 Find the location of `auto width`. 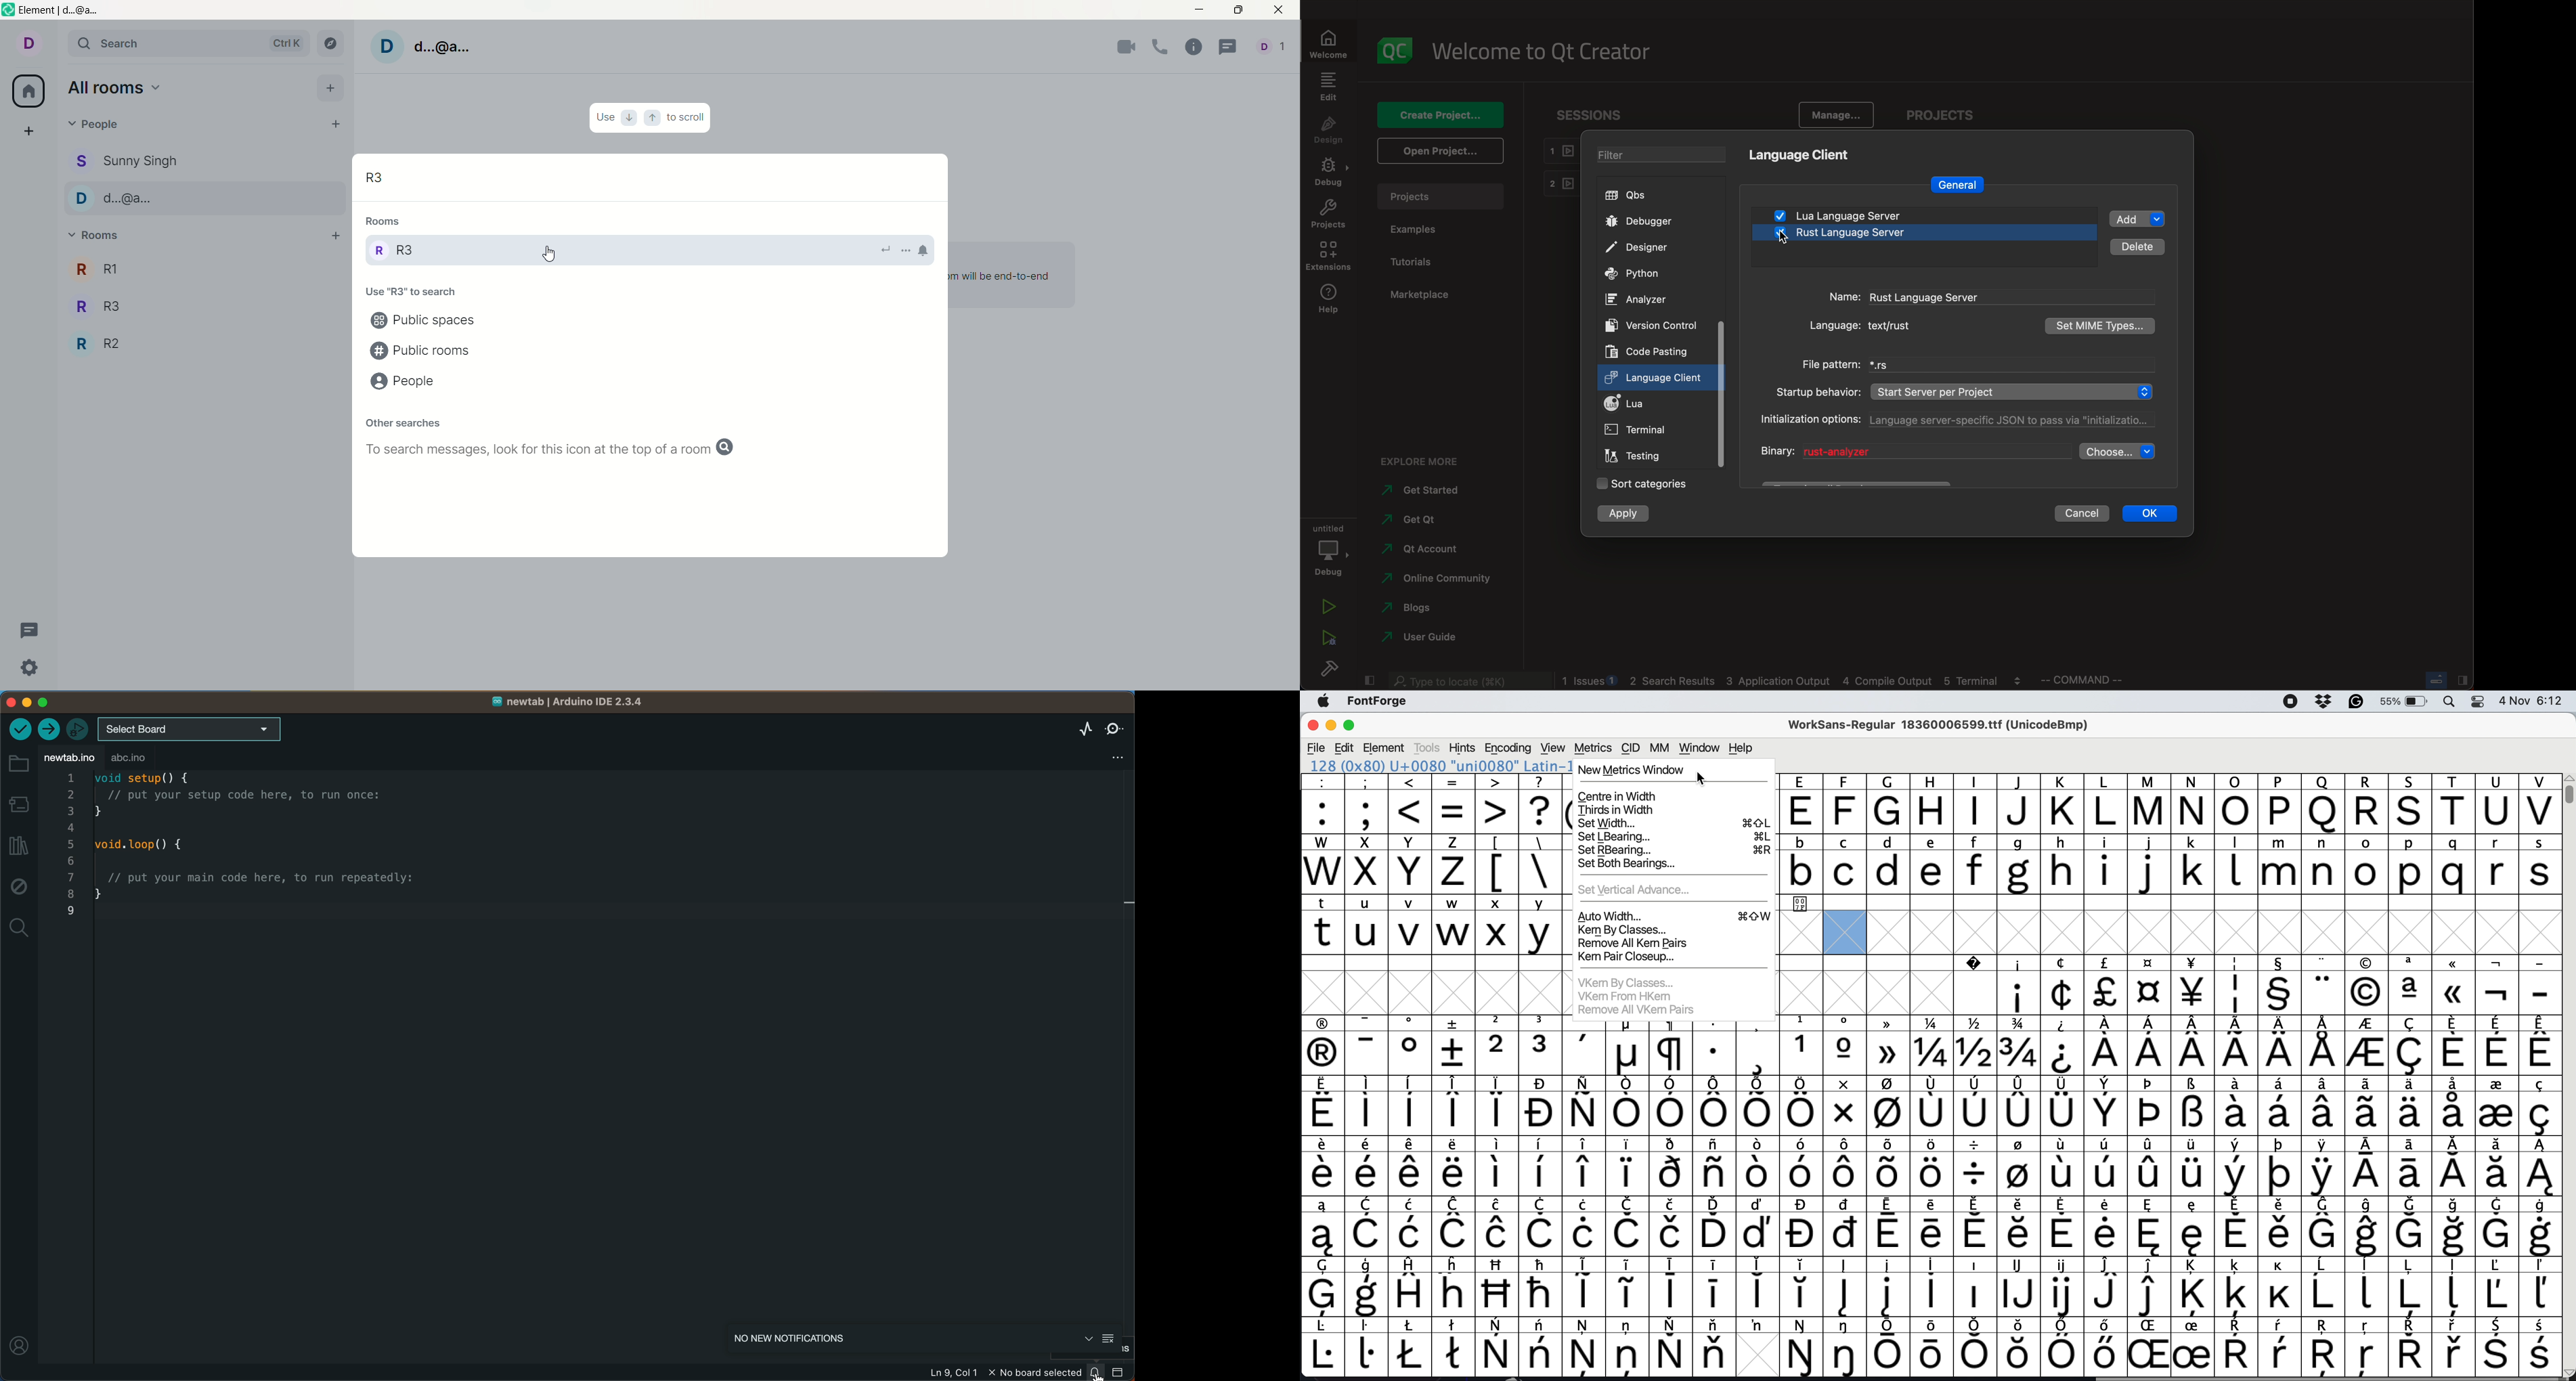

auto width is located at coordinates (1676, 915).